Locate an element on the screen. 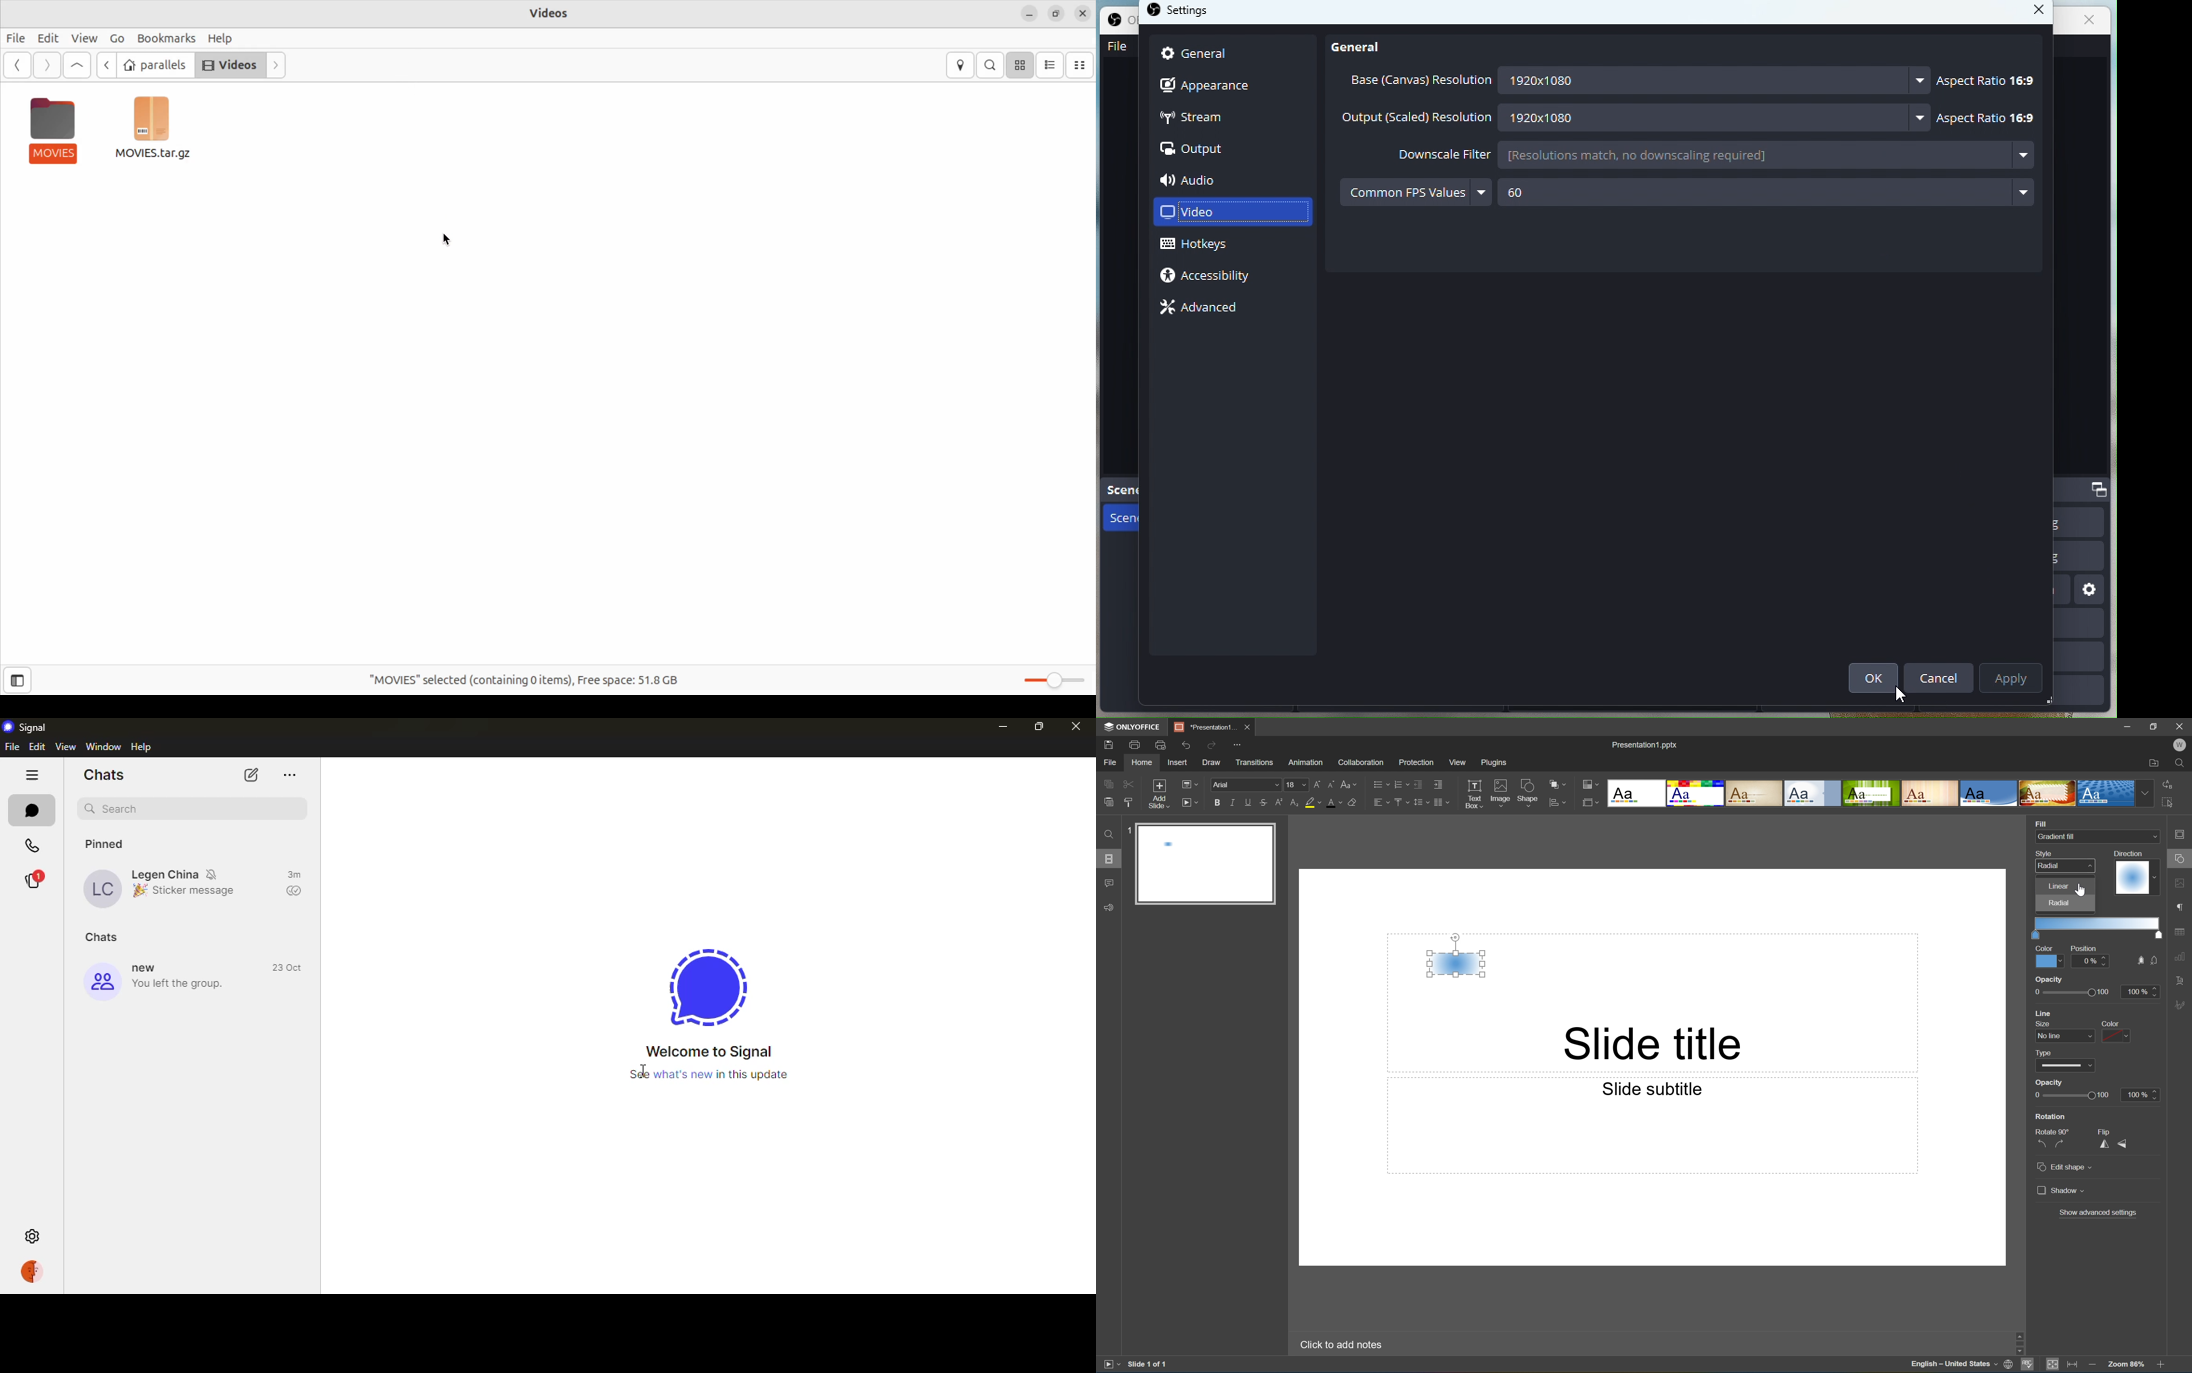 The height and width of the screenshot is (1400, 2212). Radial is located at coordinates (2061, 903).